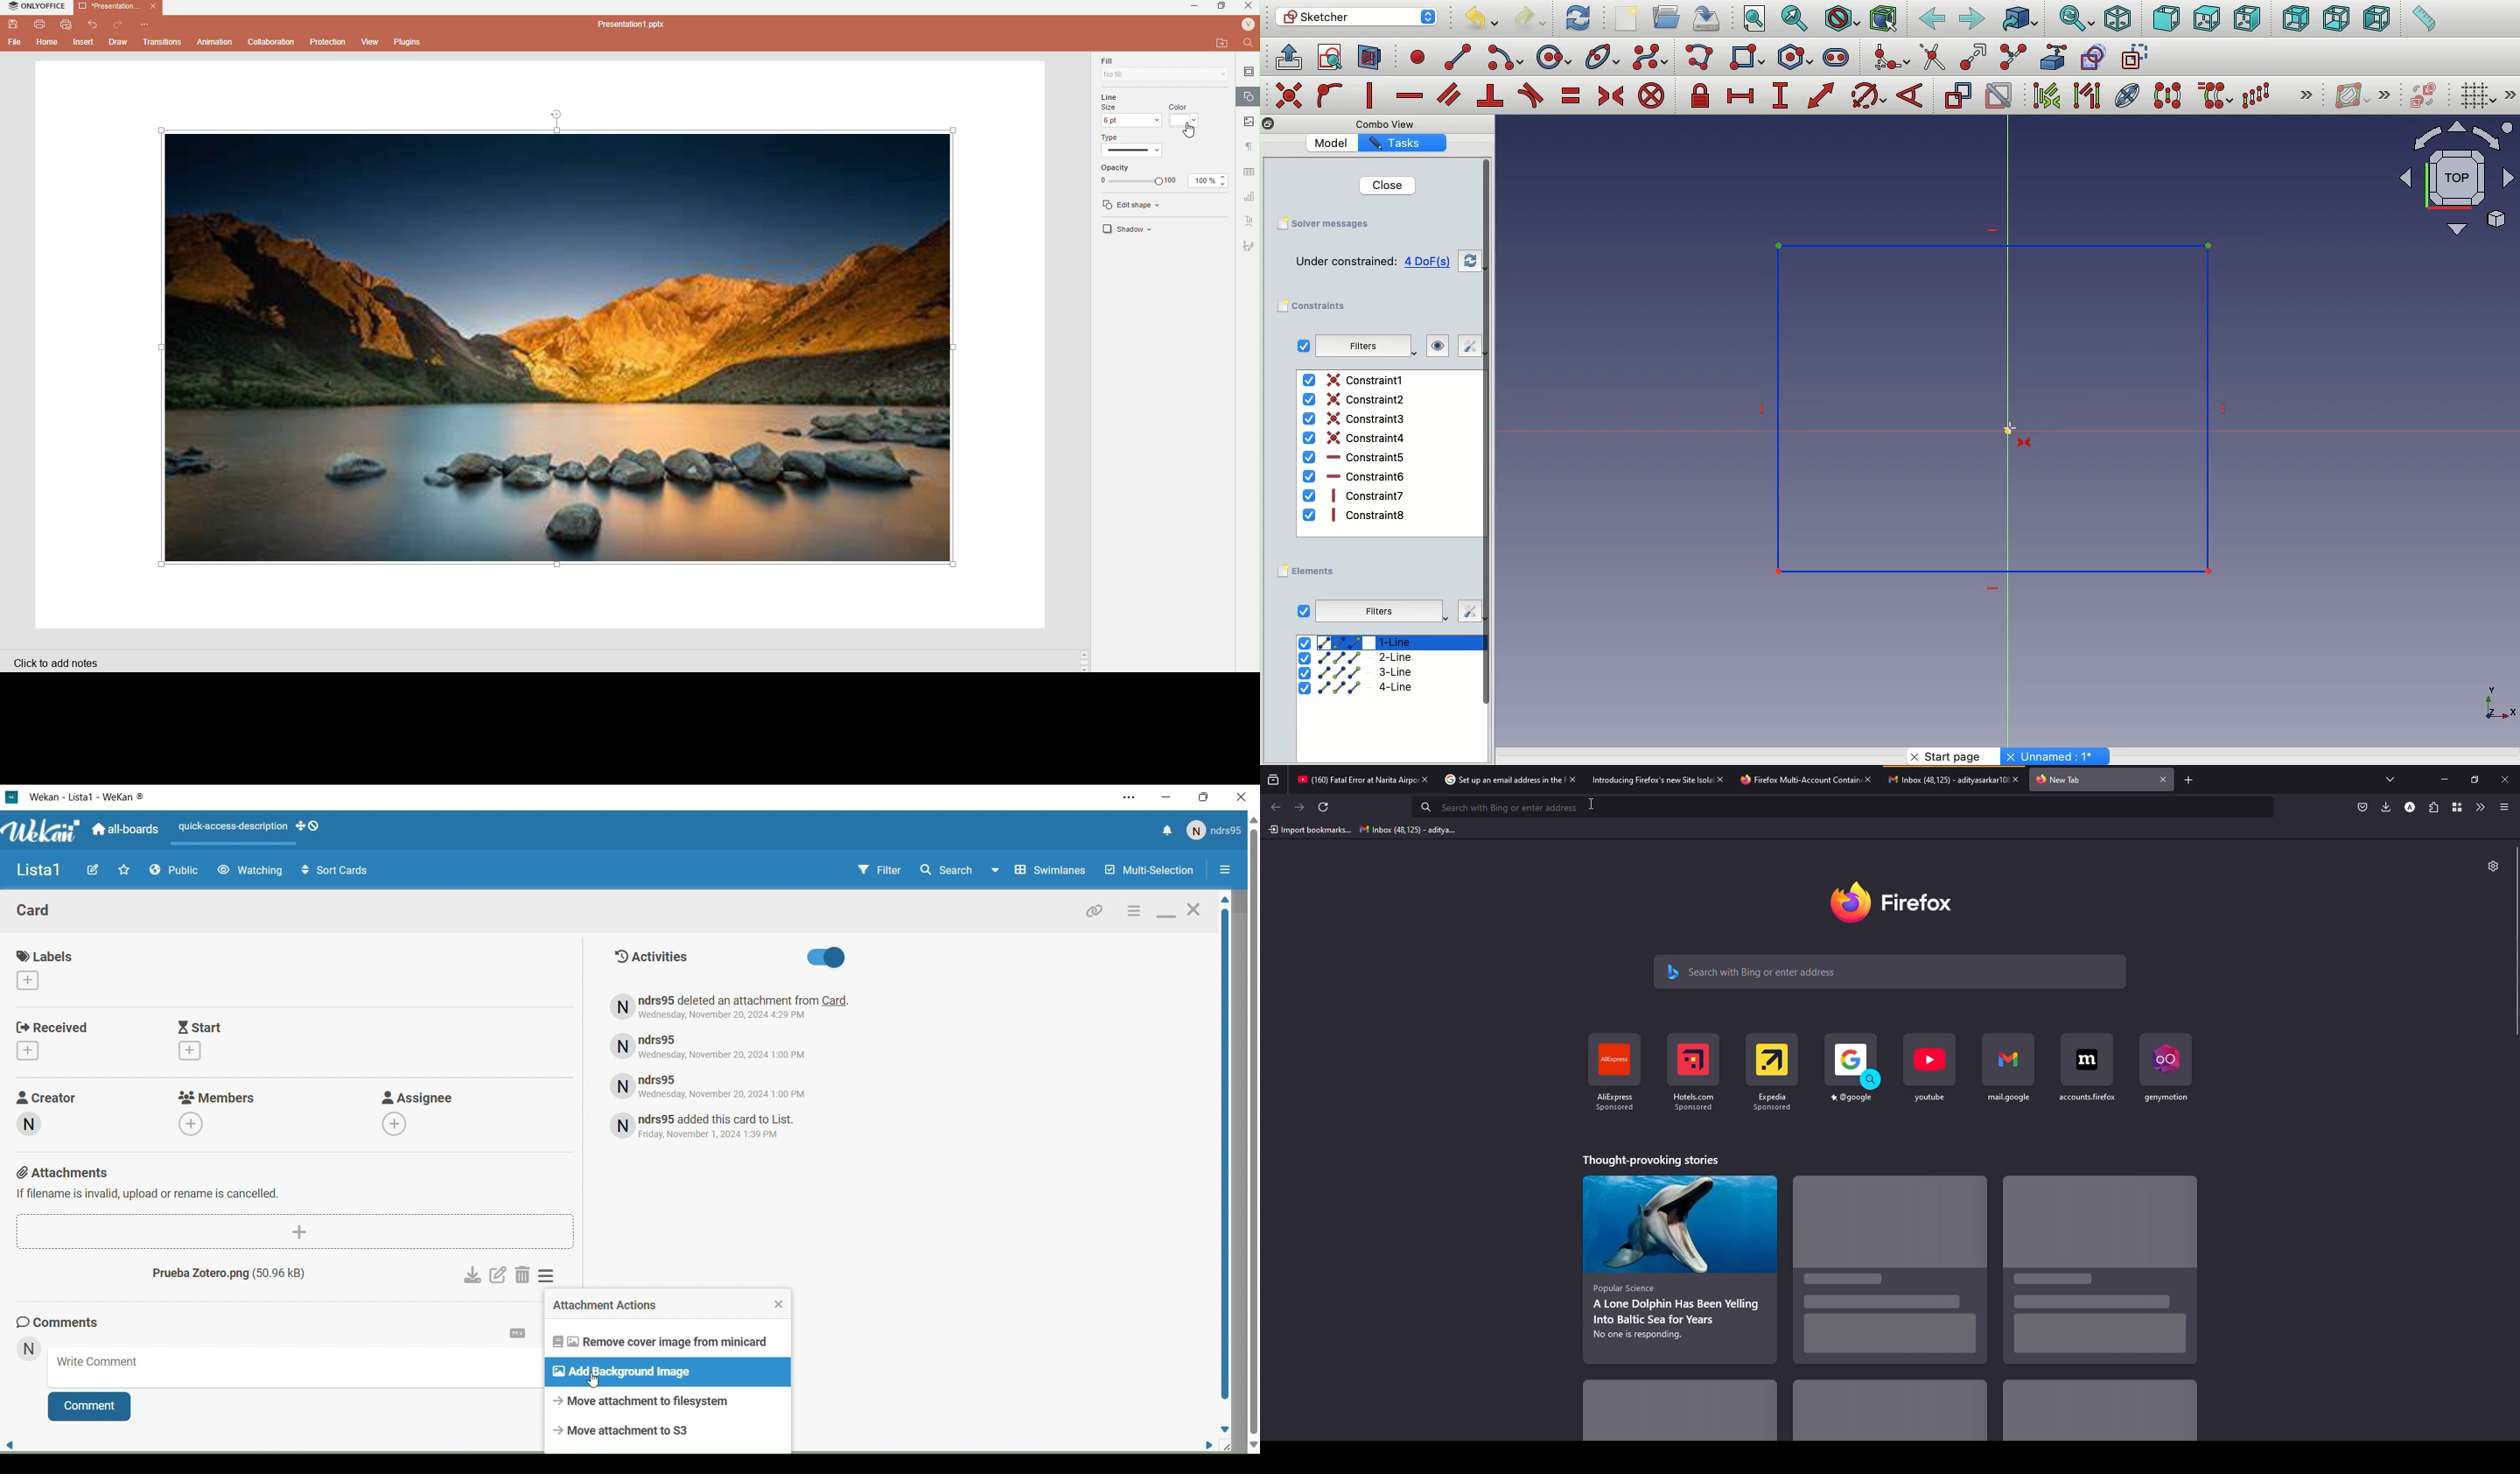 The width and height of the screenshot is (2520, 1484). What do you see at coordinates (1277, 808) in the screenshot?
I see `back` at bounding box center [1277, 808].